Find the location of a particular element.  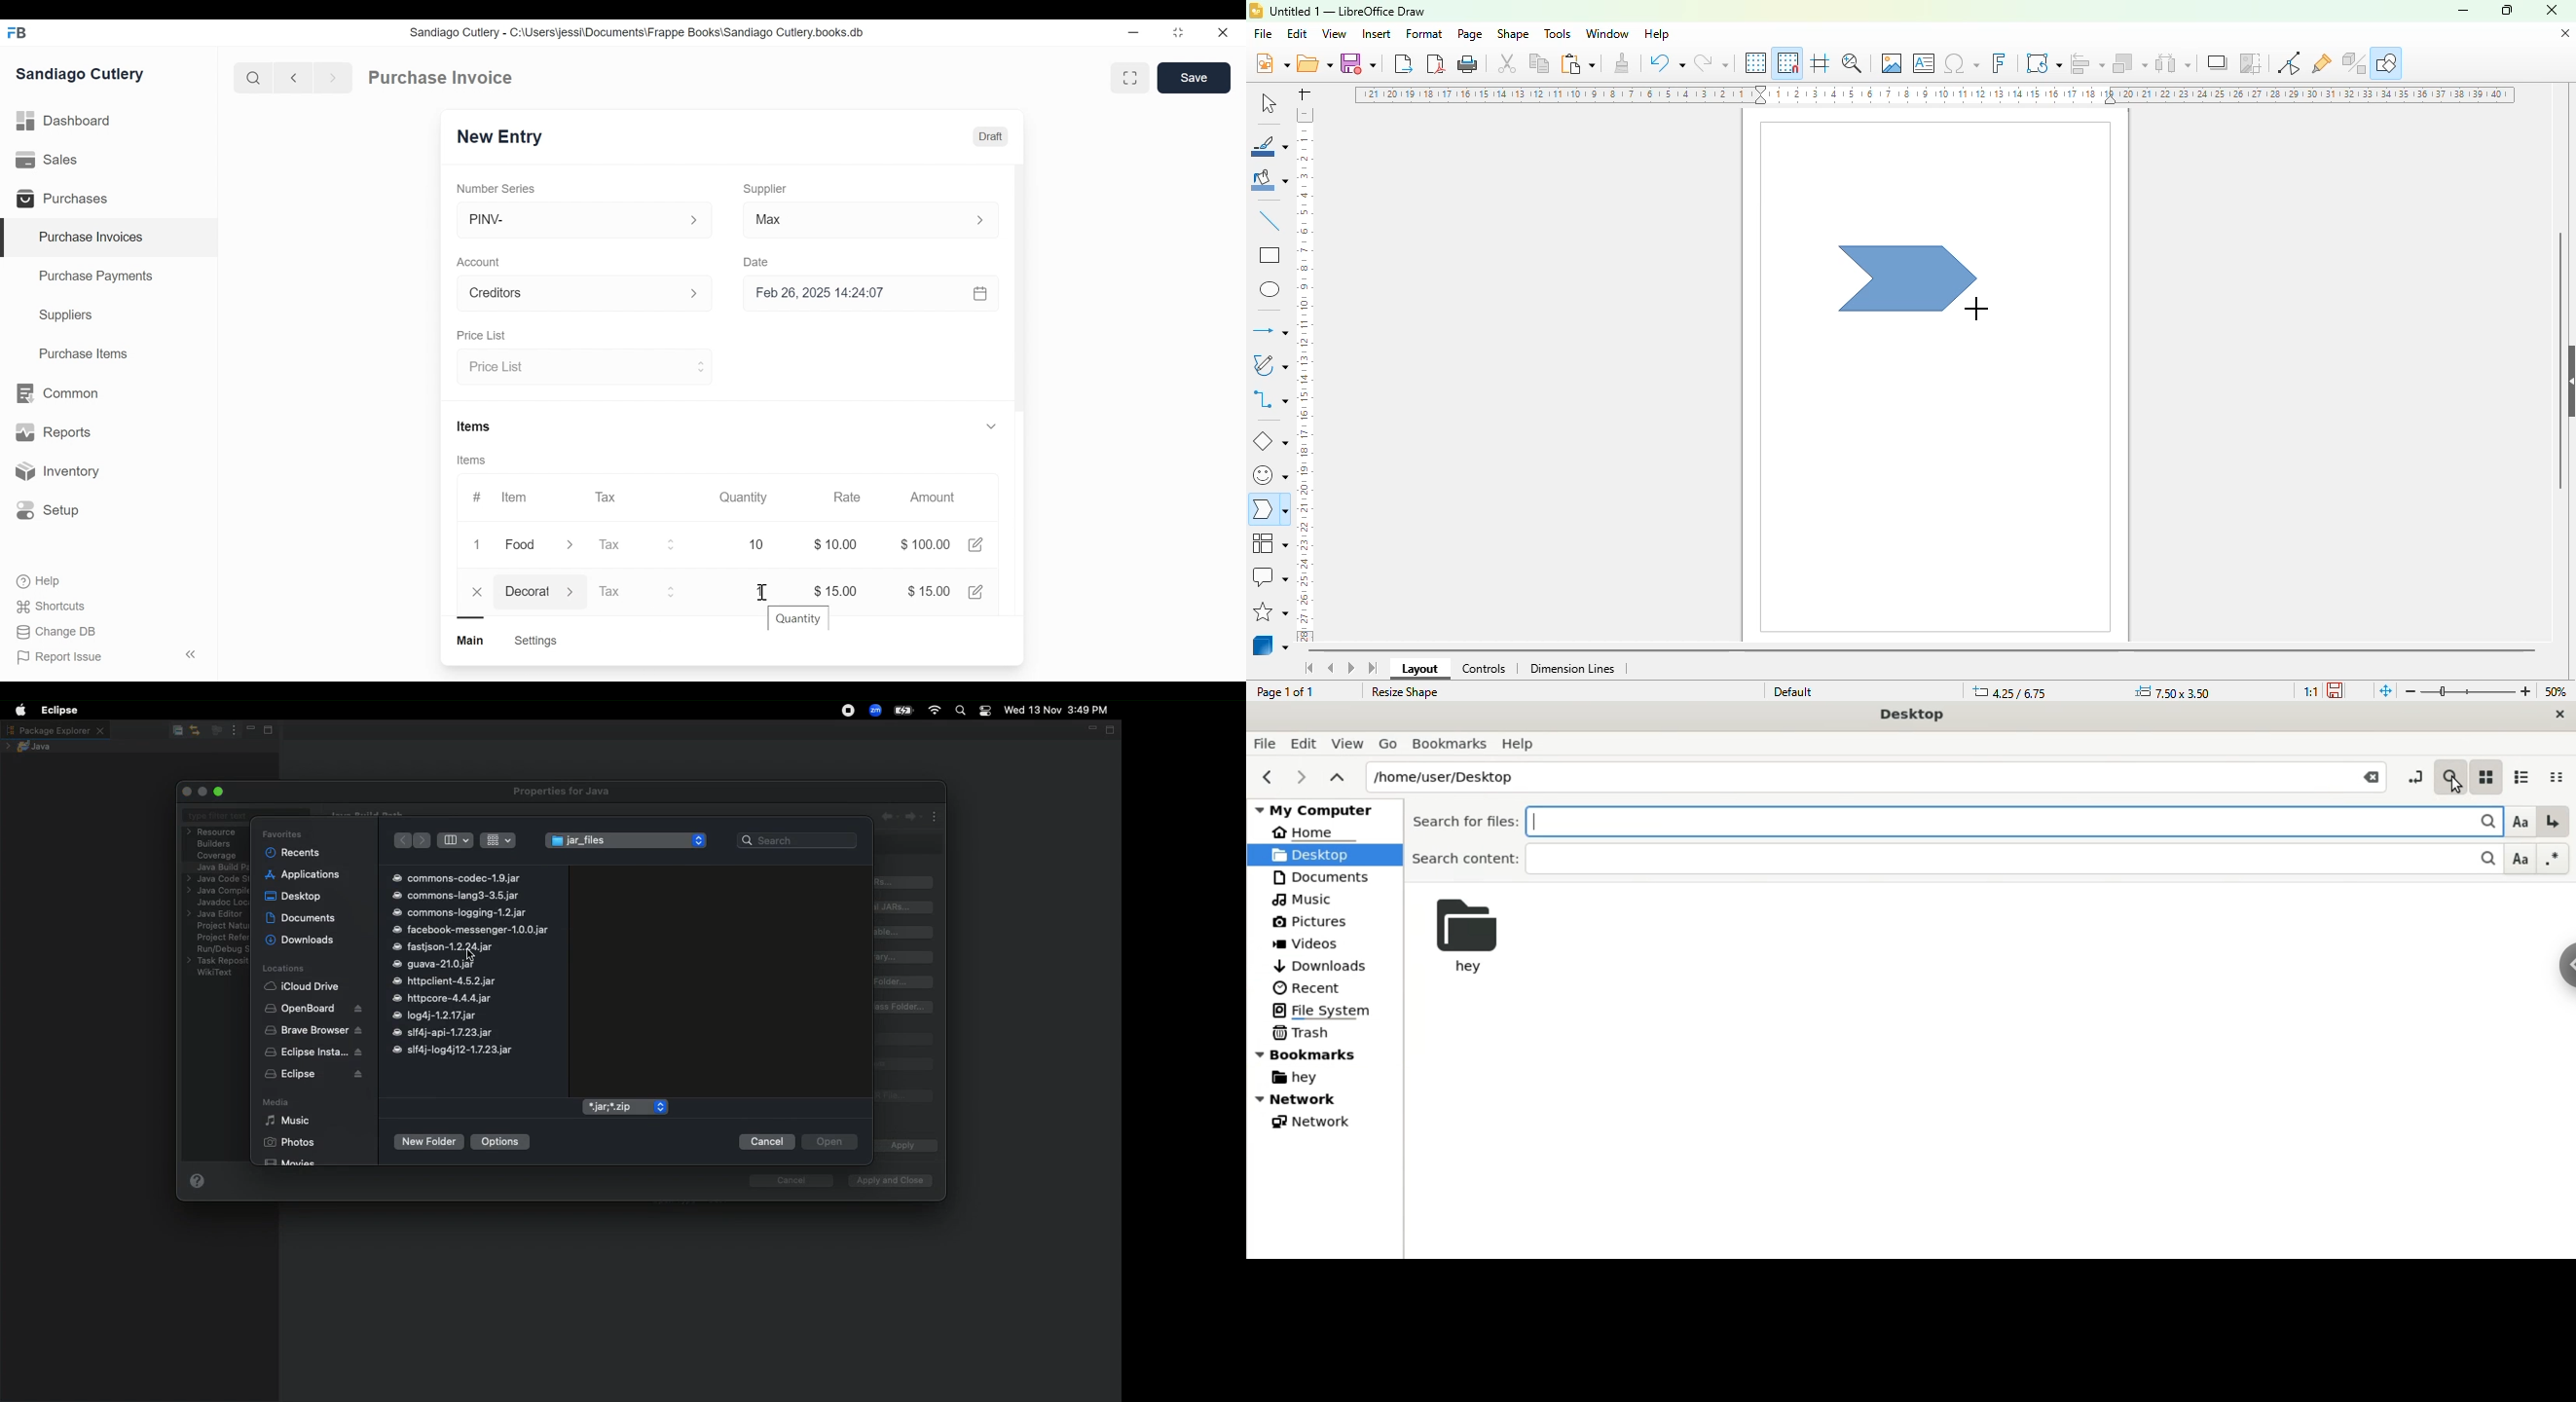

JAR files is located at coordinates (614, 843).